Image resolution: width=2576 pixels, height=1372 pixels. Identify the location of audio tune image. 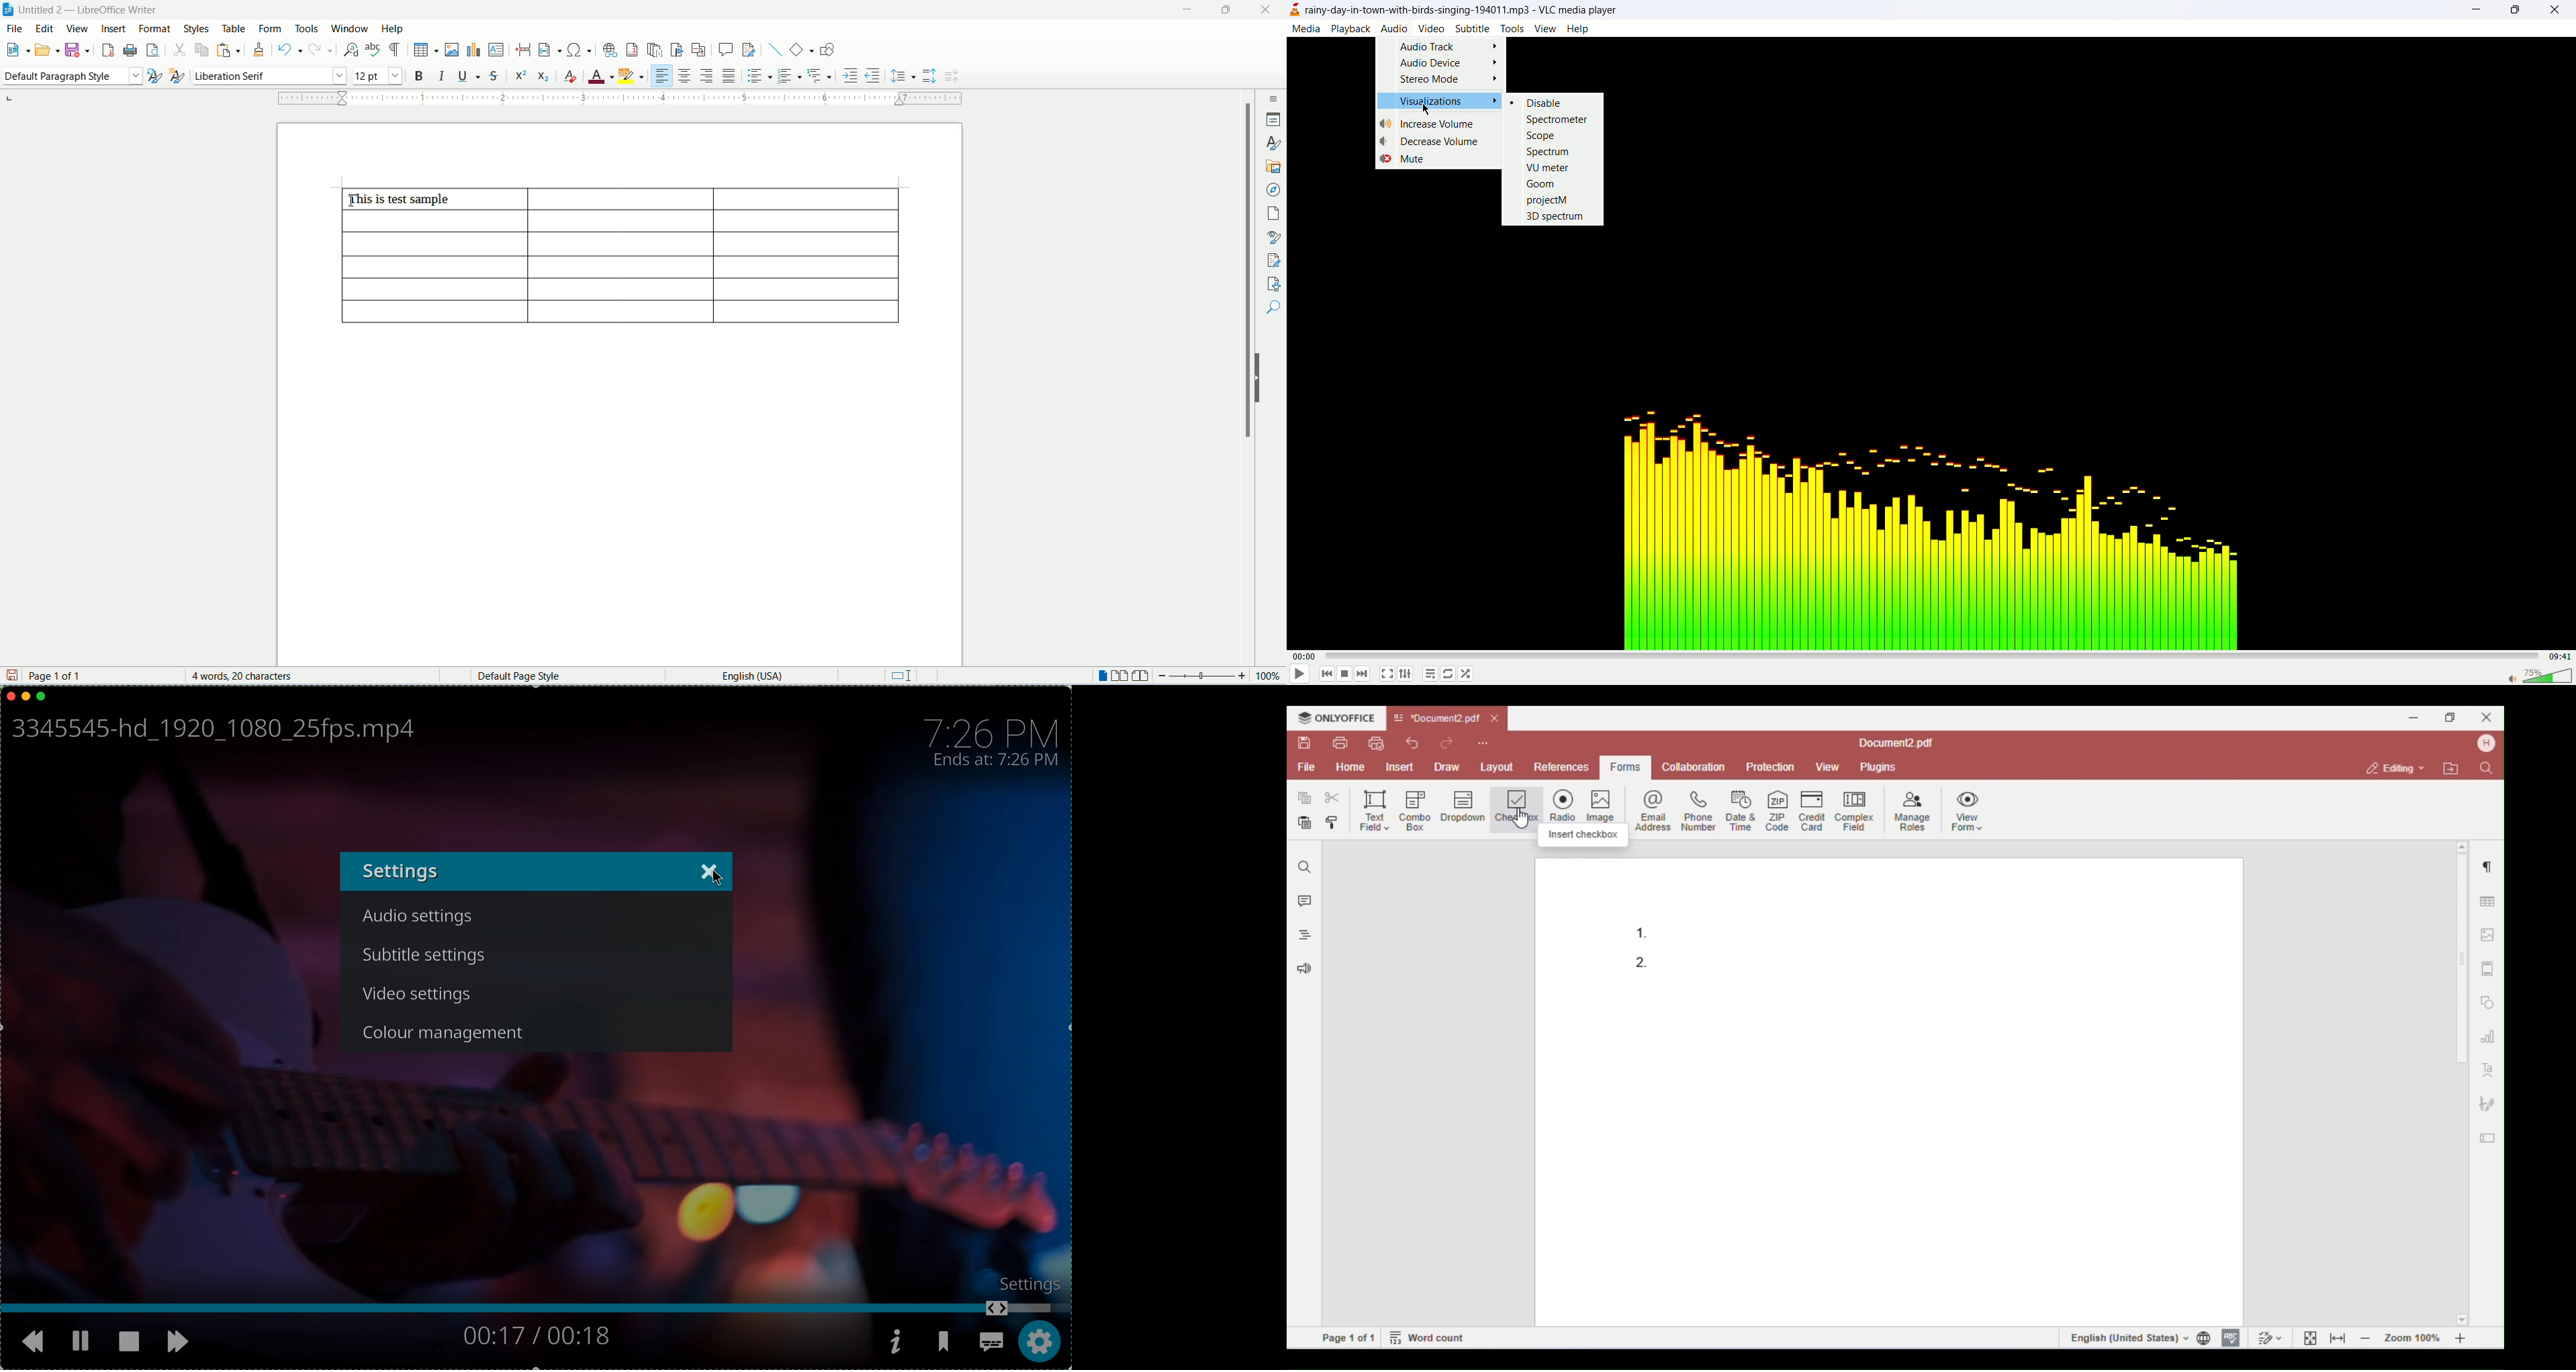
(1923, 525).